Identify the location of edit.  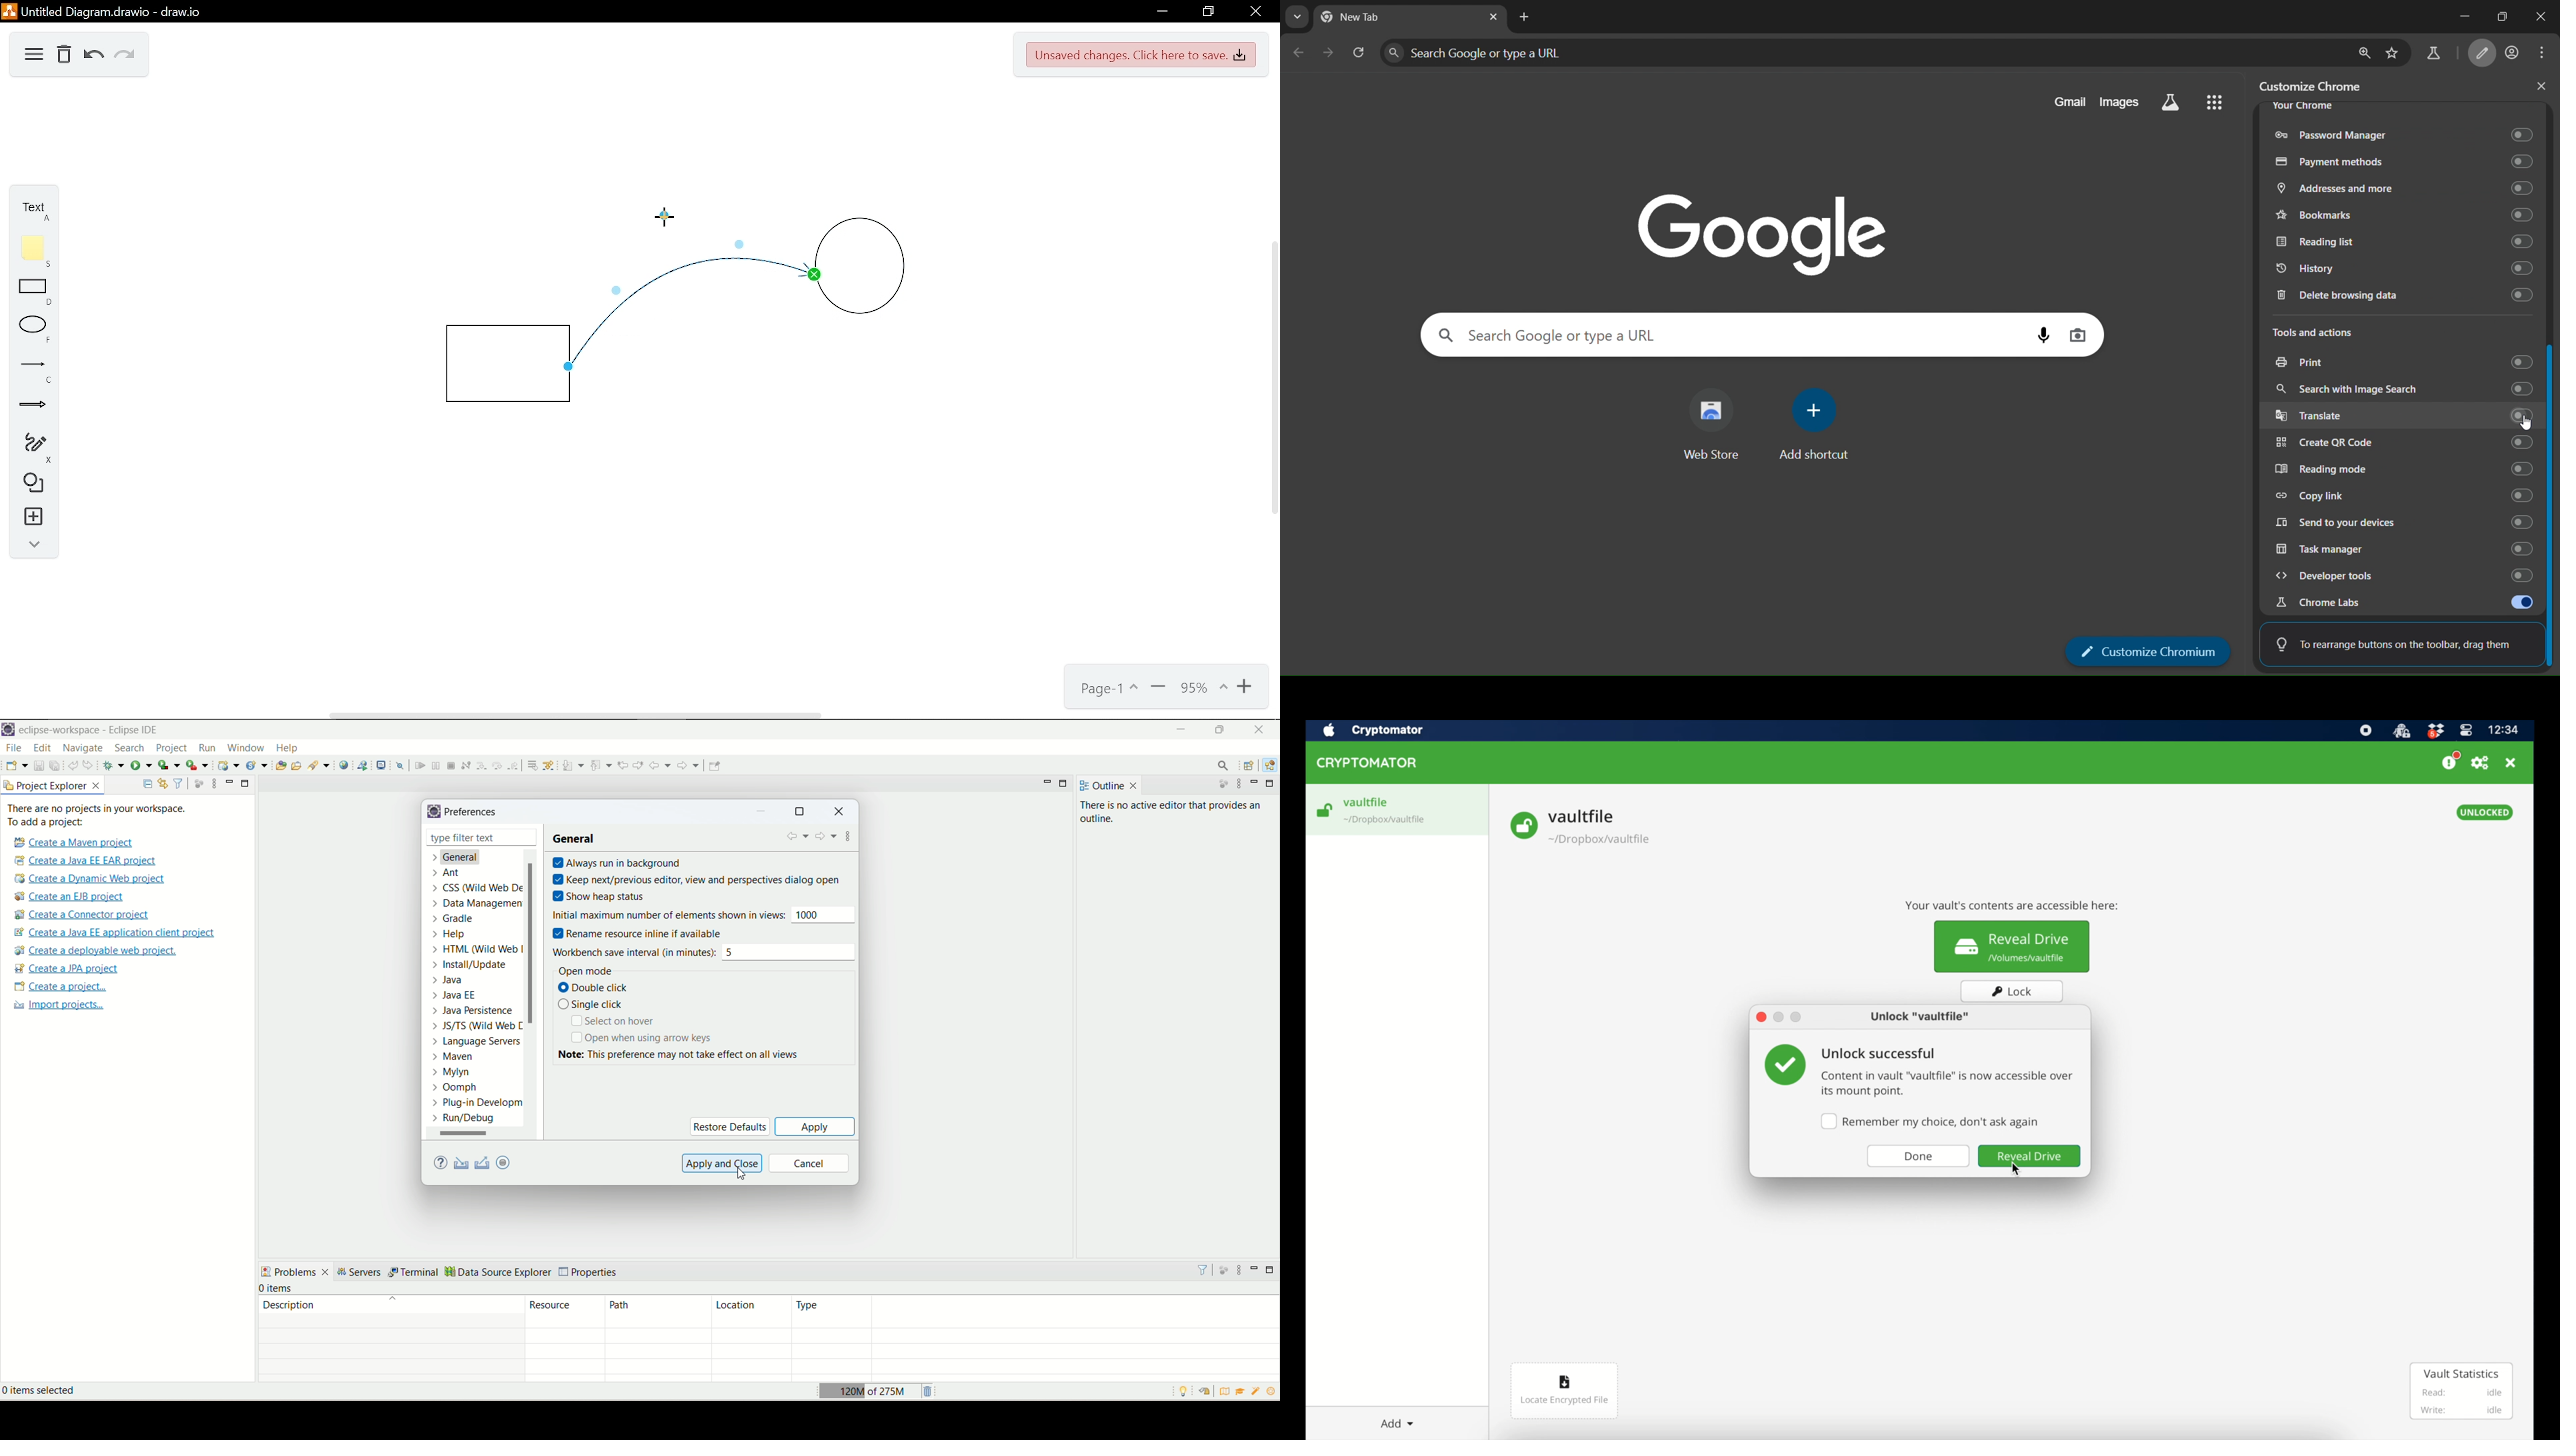
(42, 749).